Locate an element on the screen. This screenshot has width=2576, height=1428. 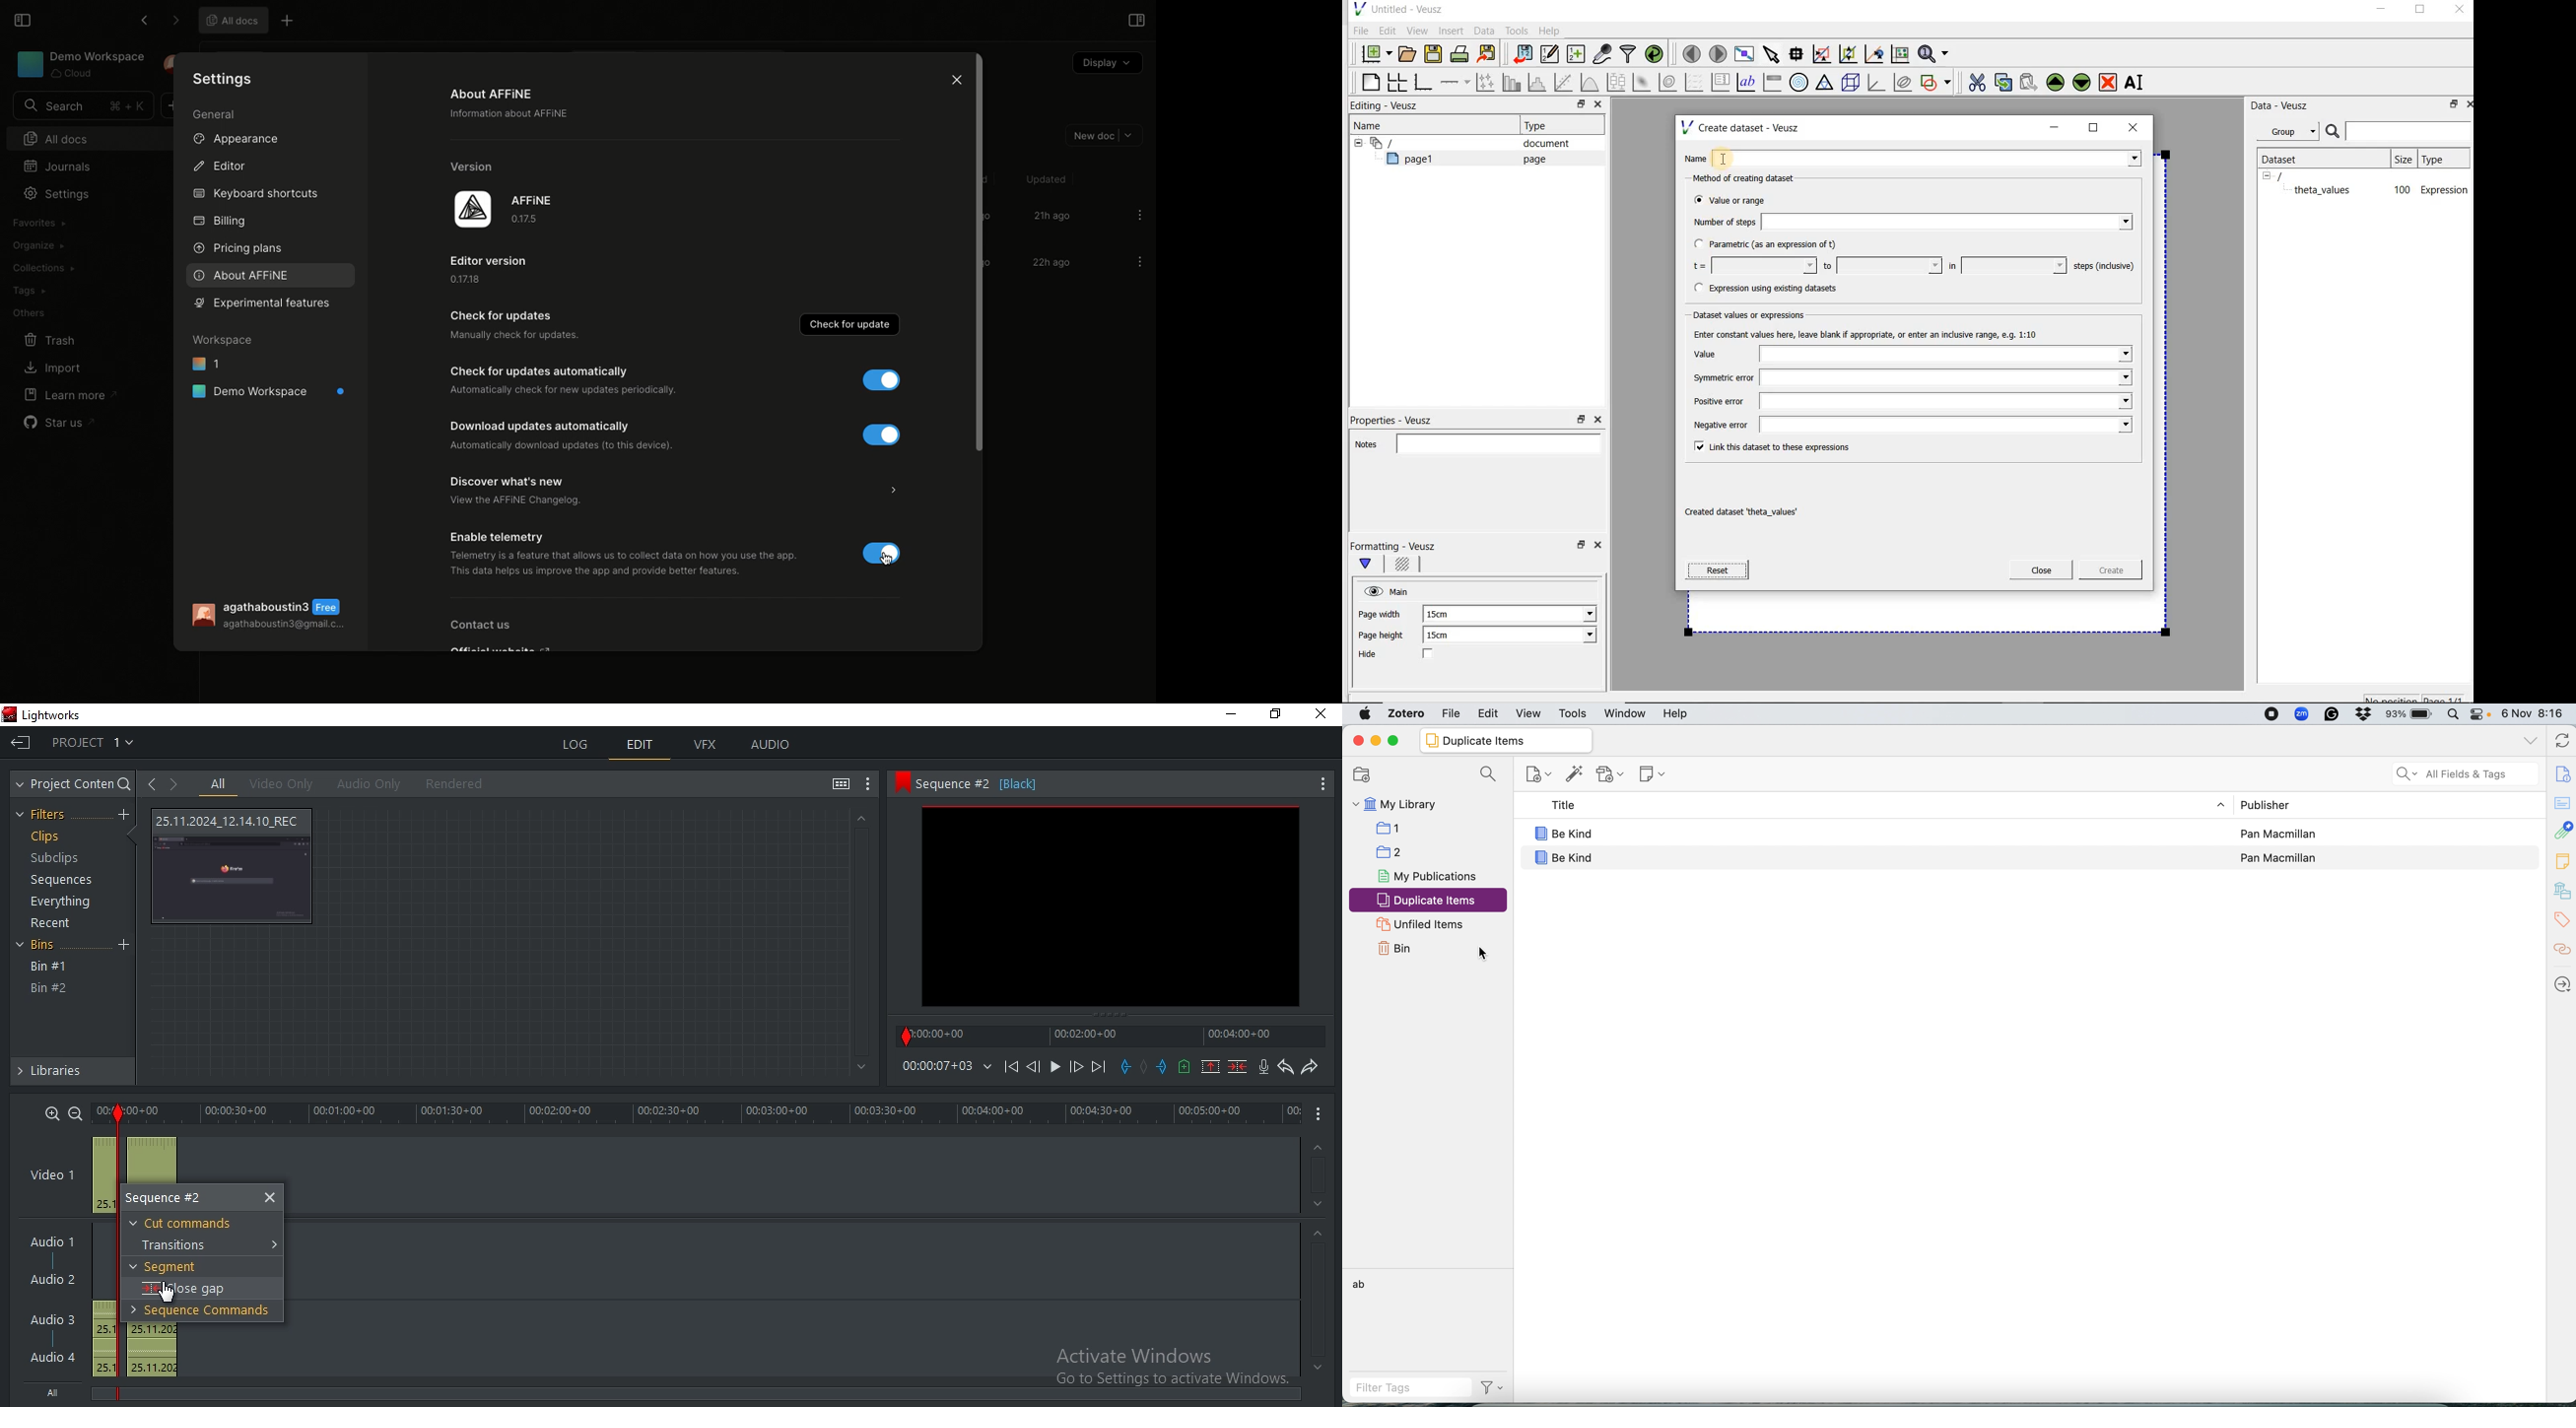
Formatting - Veusz is located at coordinates (1395, 546).